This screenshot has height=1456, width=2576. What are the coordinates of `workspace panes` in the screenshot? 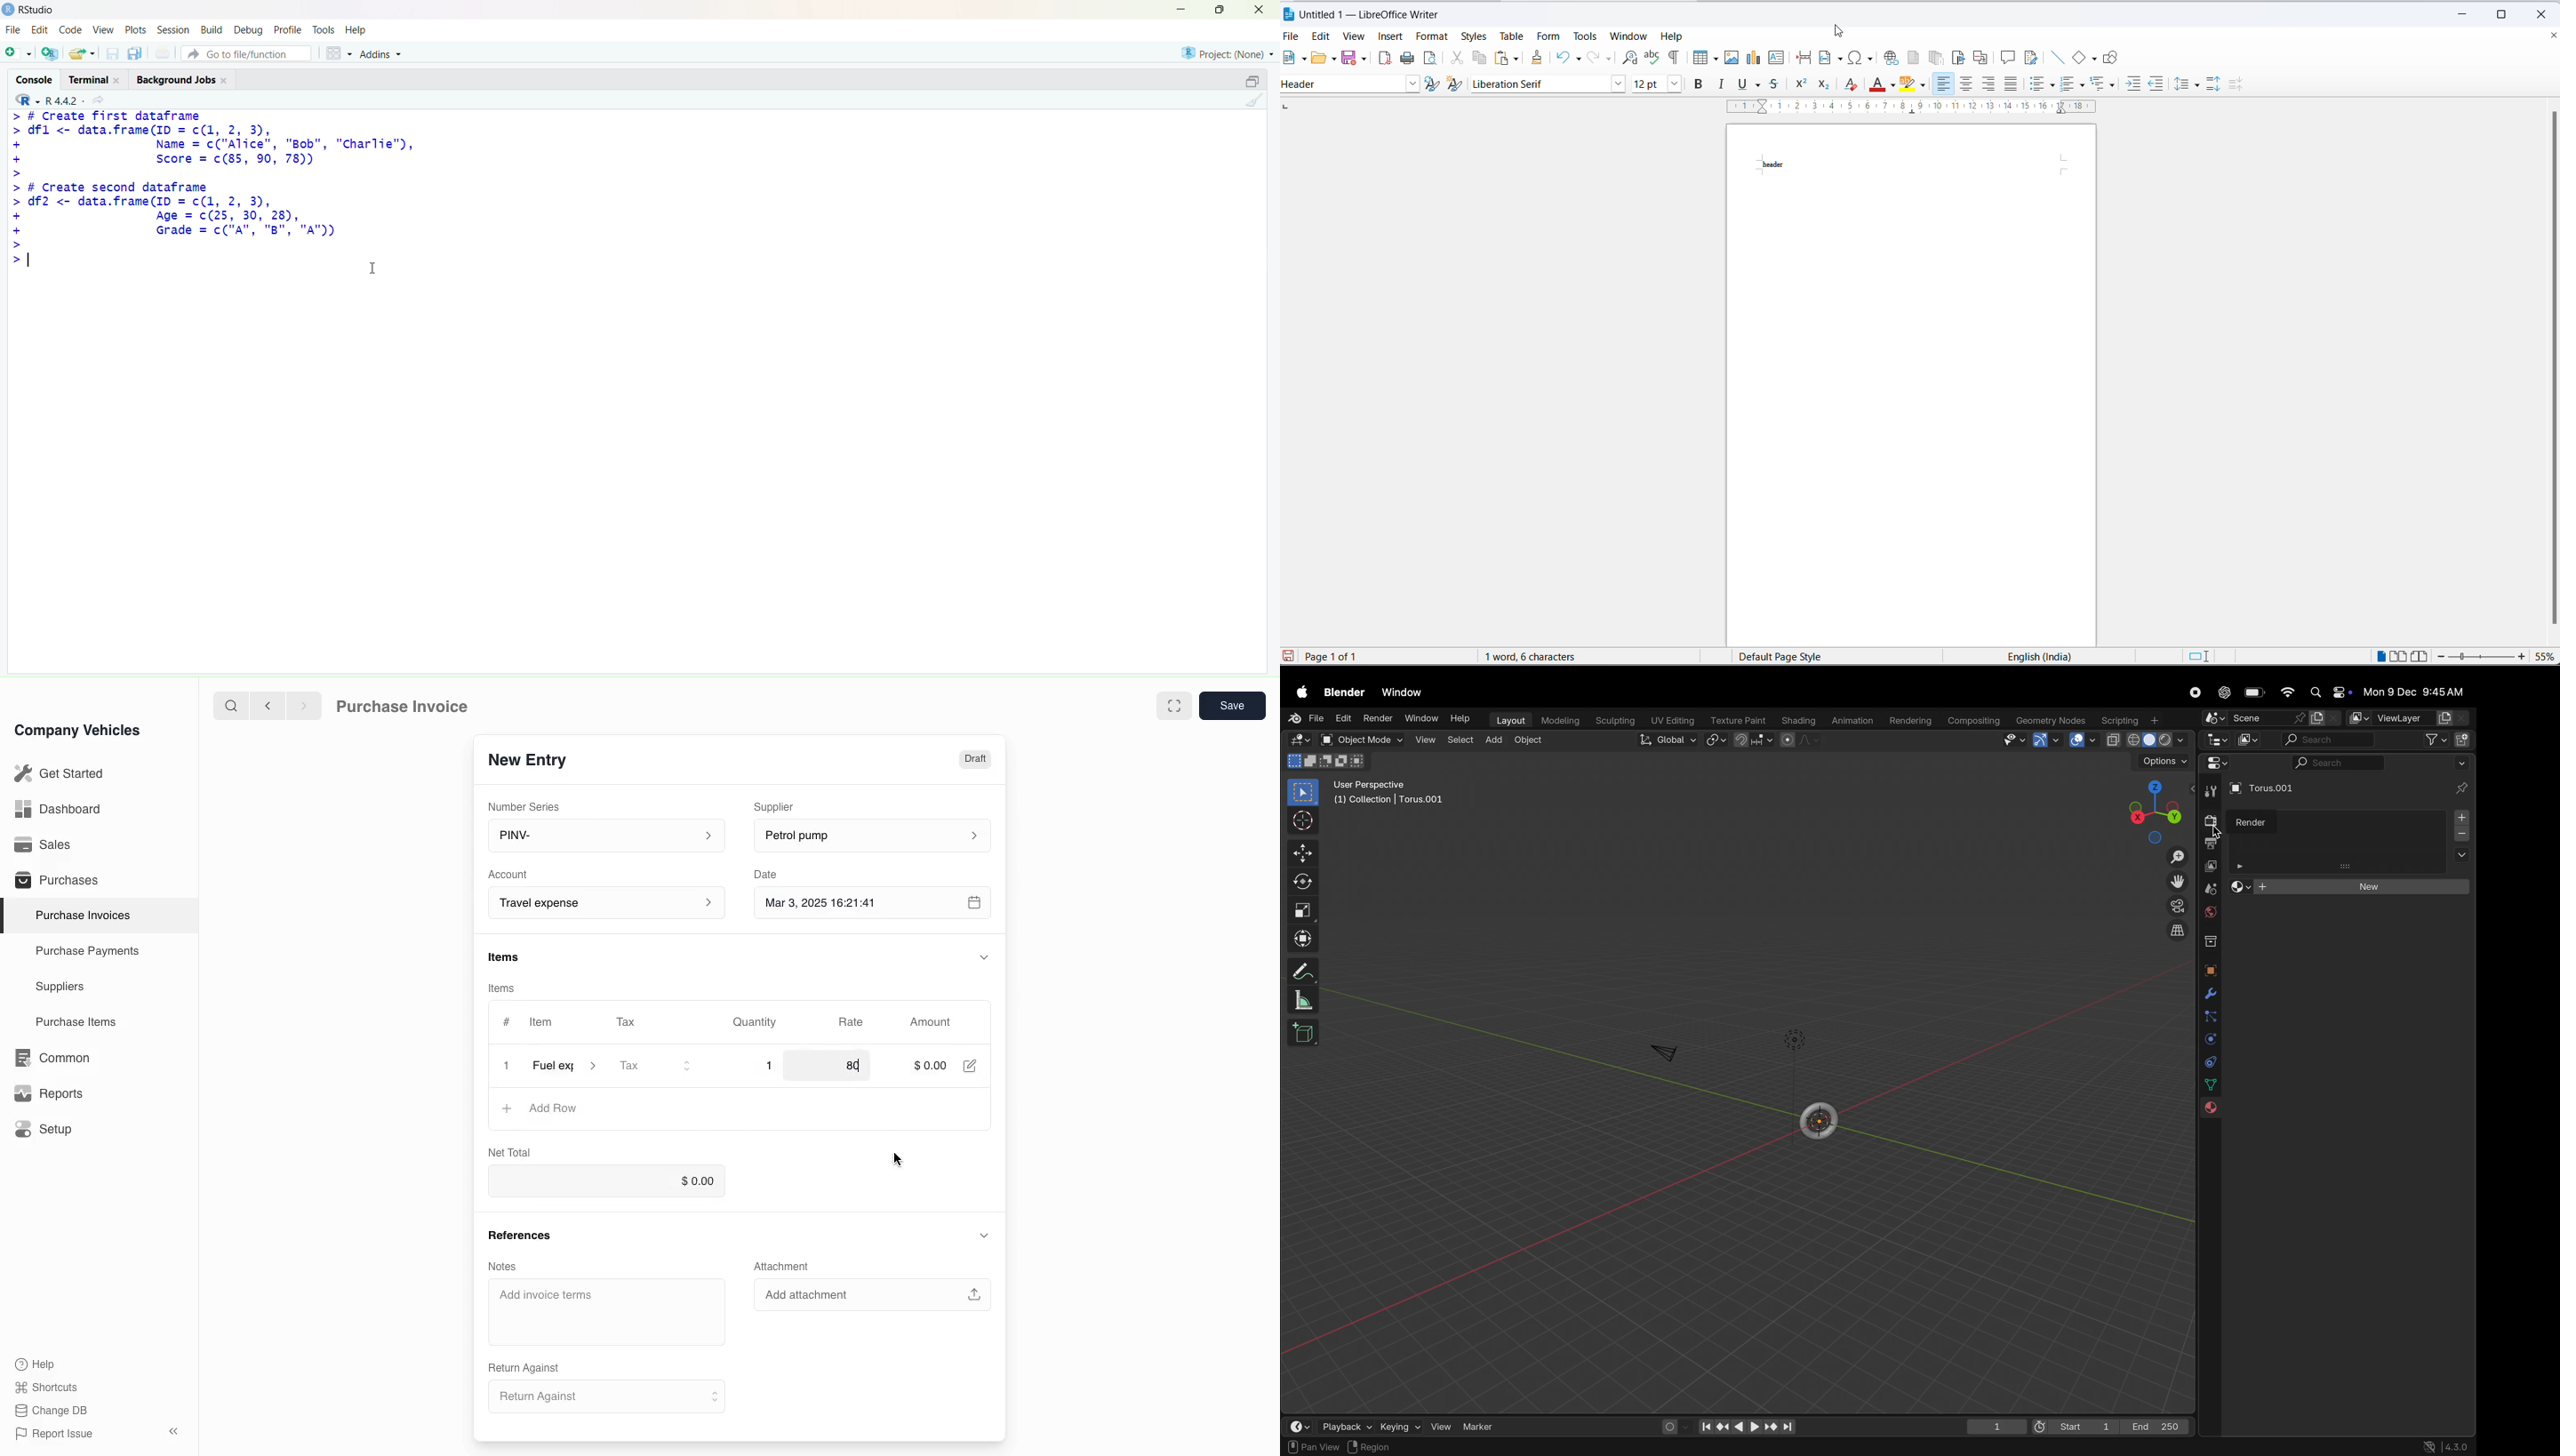 It's located at (339, 53).